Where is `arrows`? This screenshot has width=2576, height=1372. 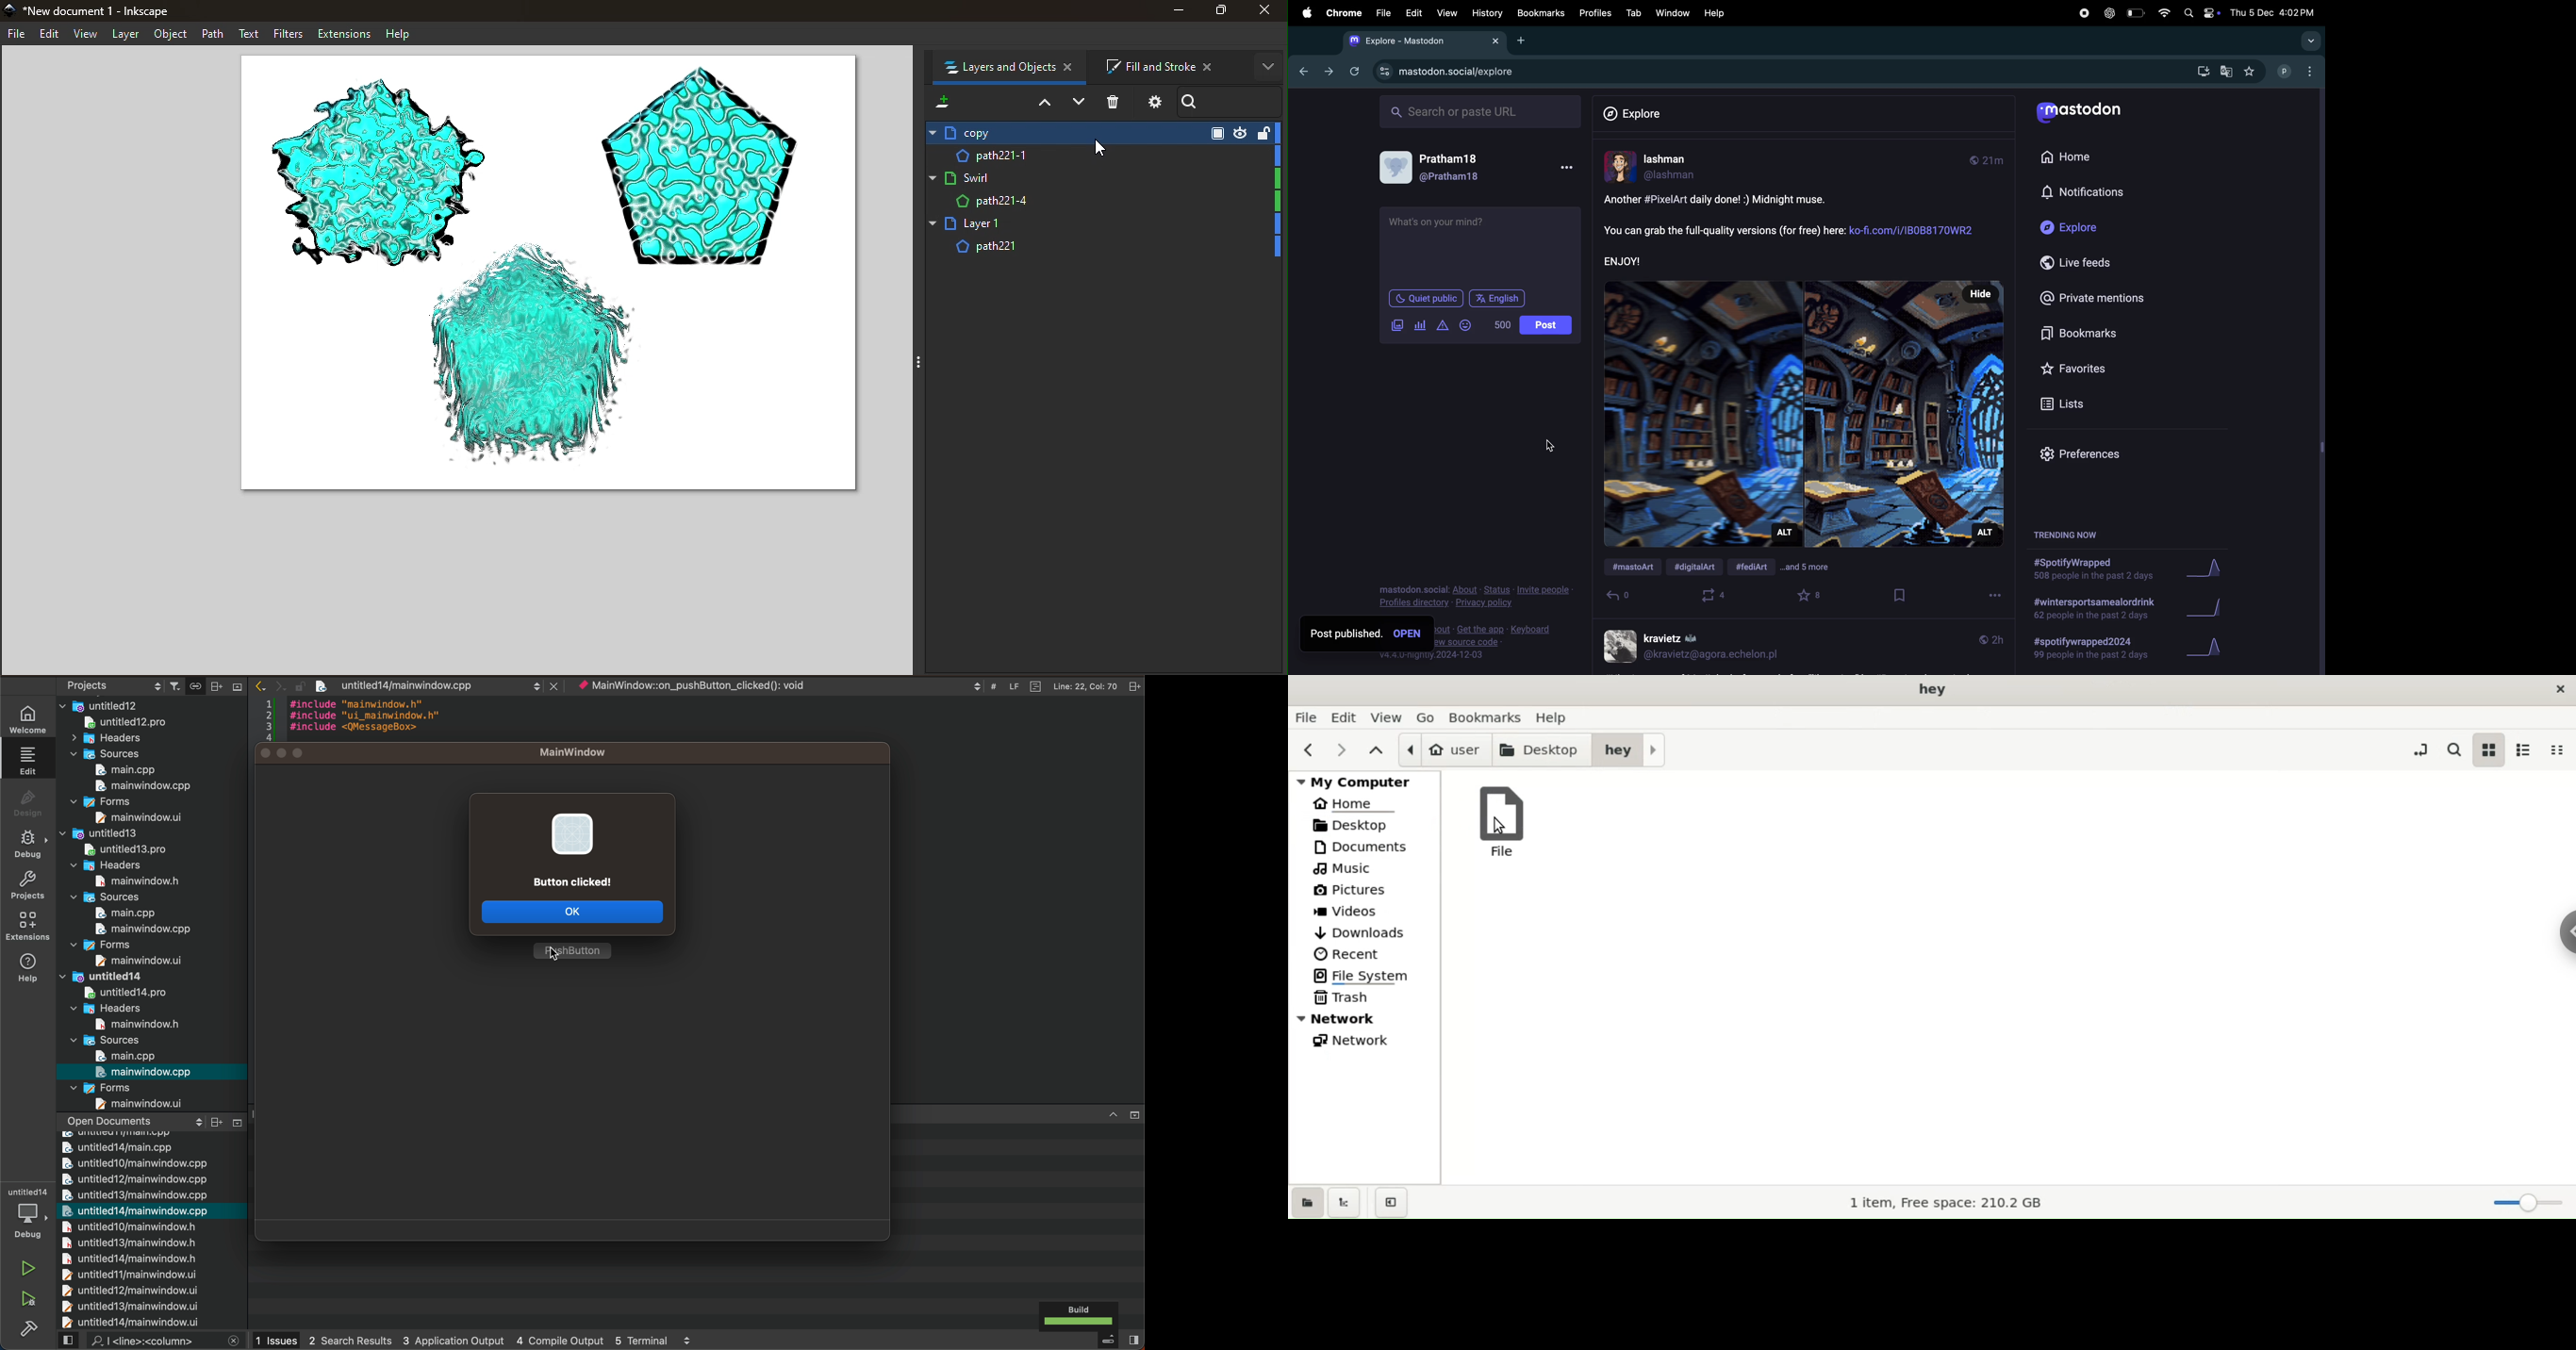
arrows is located at coordinates (281, 687).